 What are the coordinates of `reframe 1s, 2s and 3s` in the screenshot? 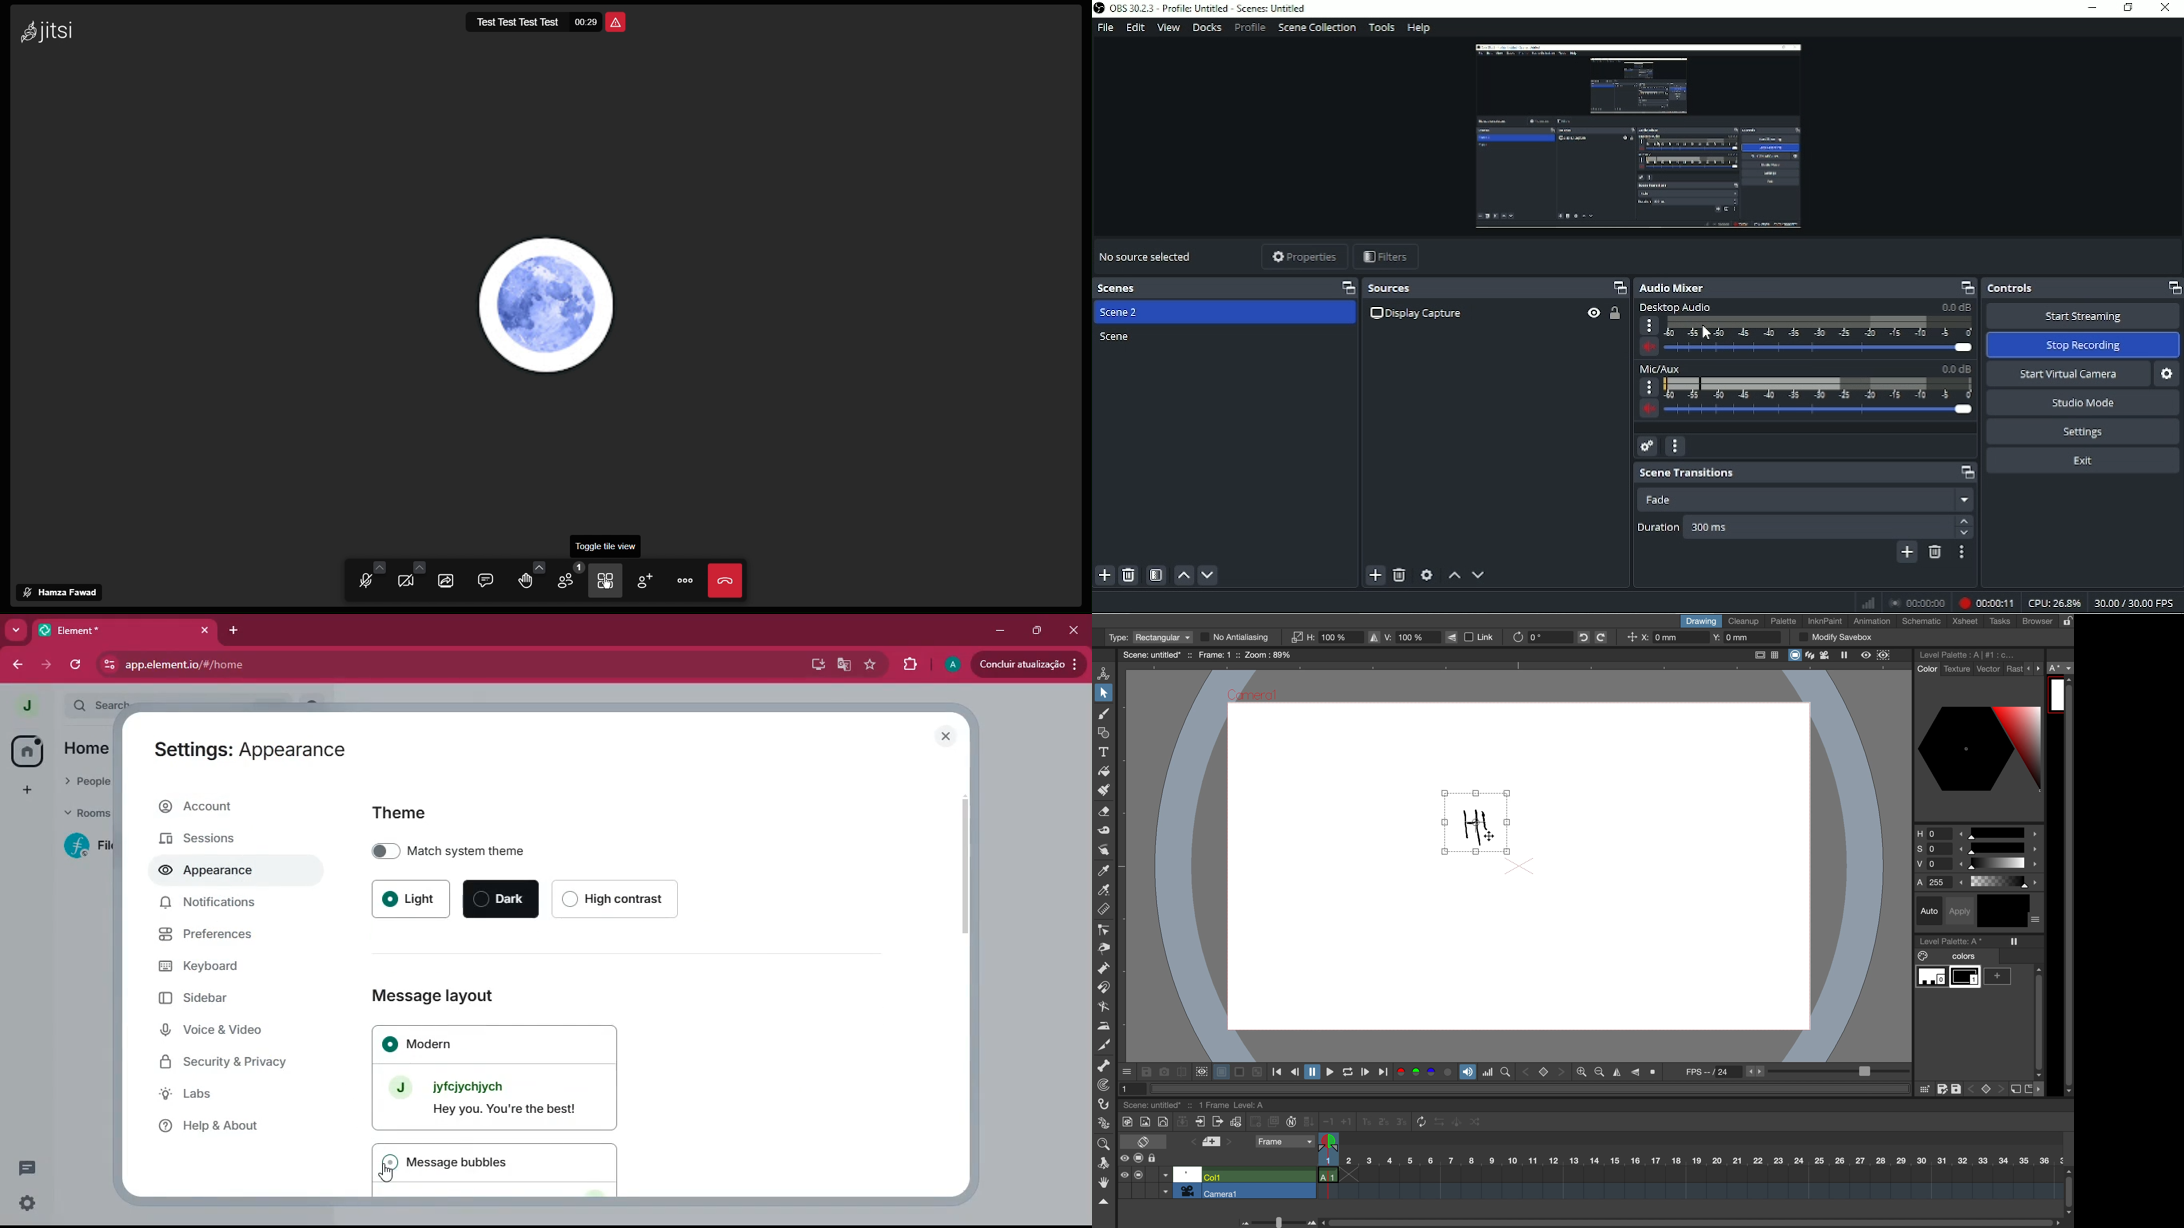 It's located at (1378, 1122).